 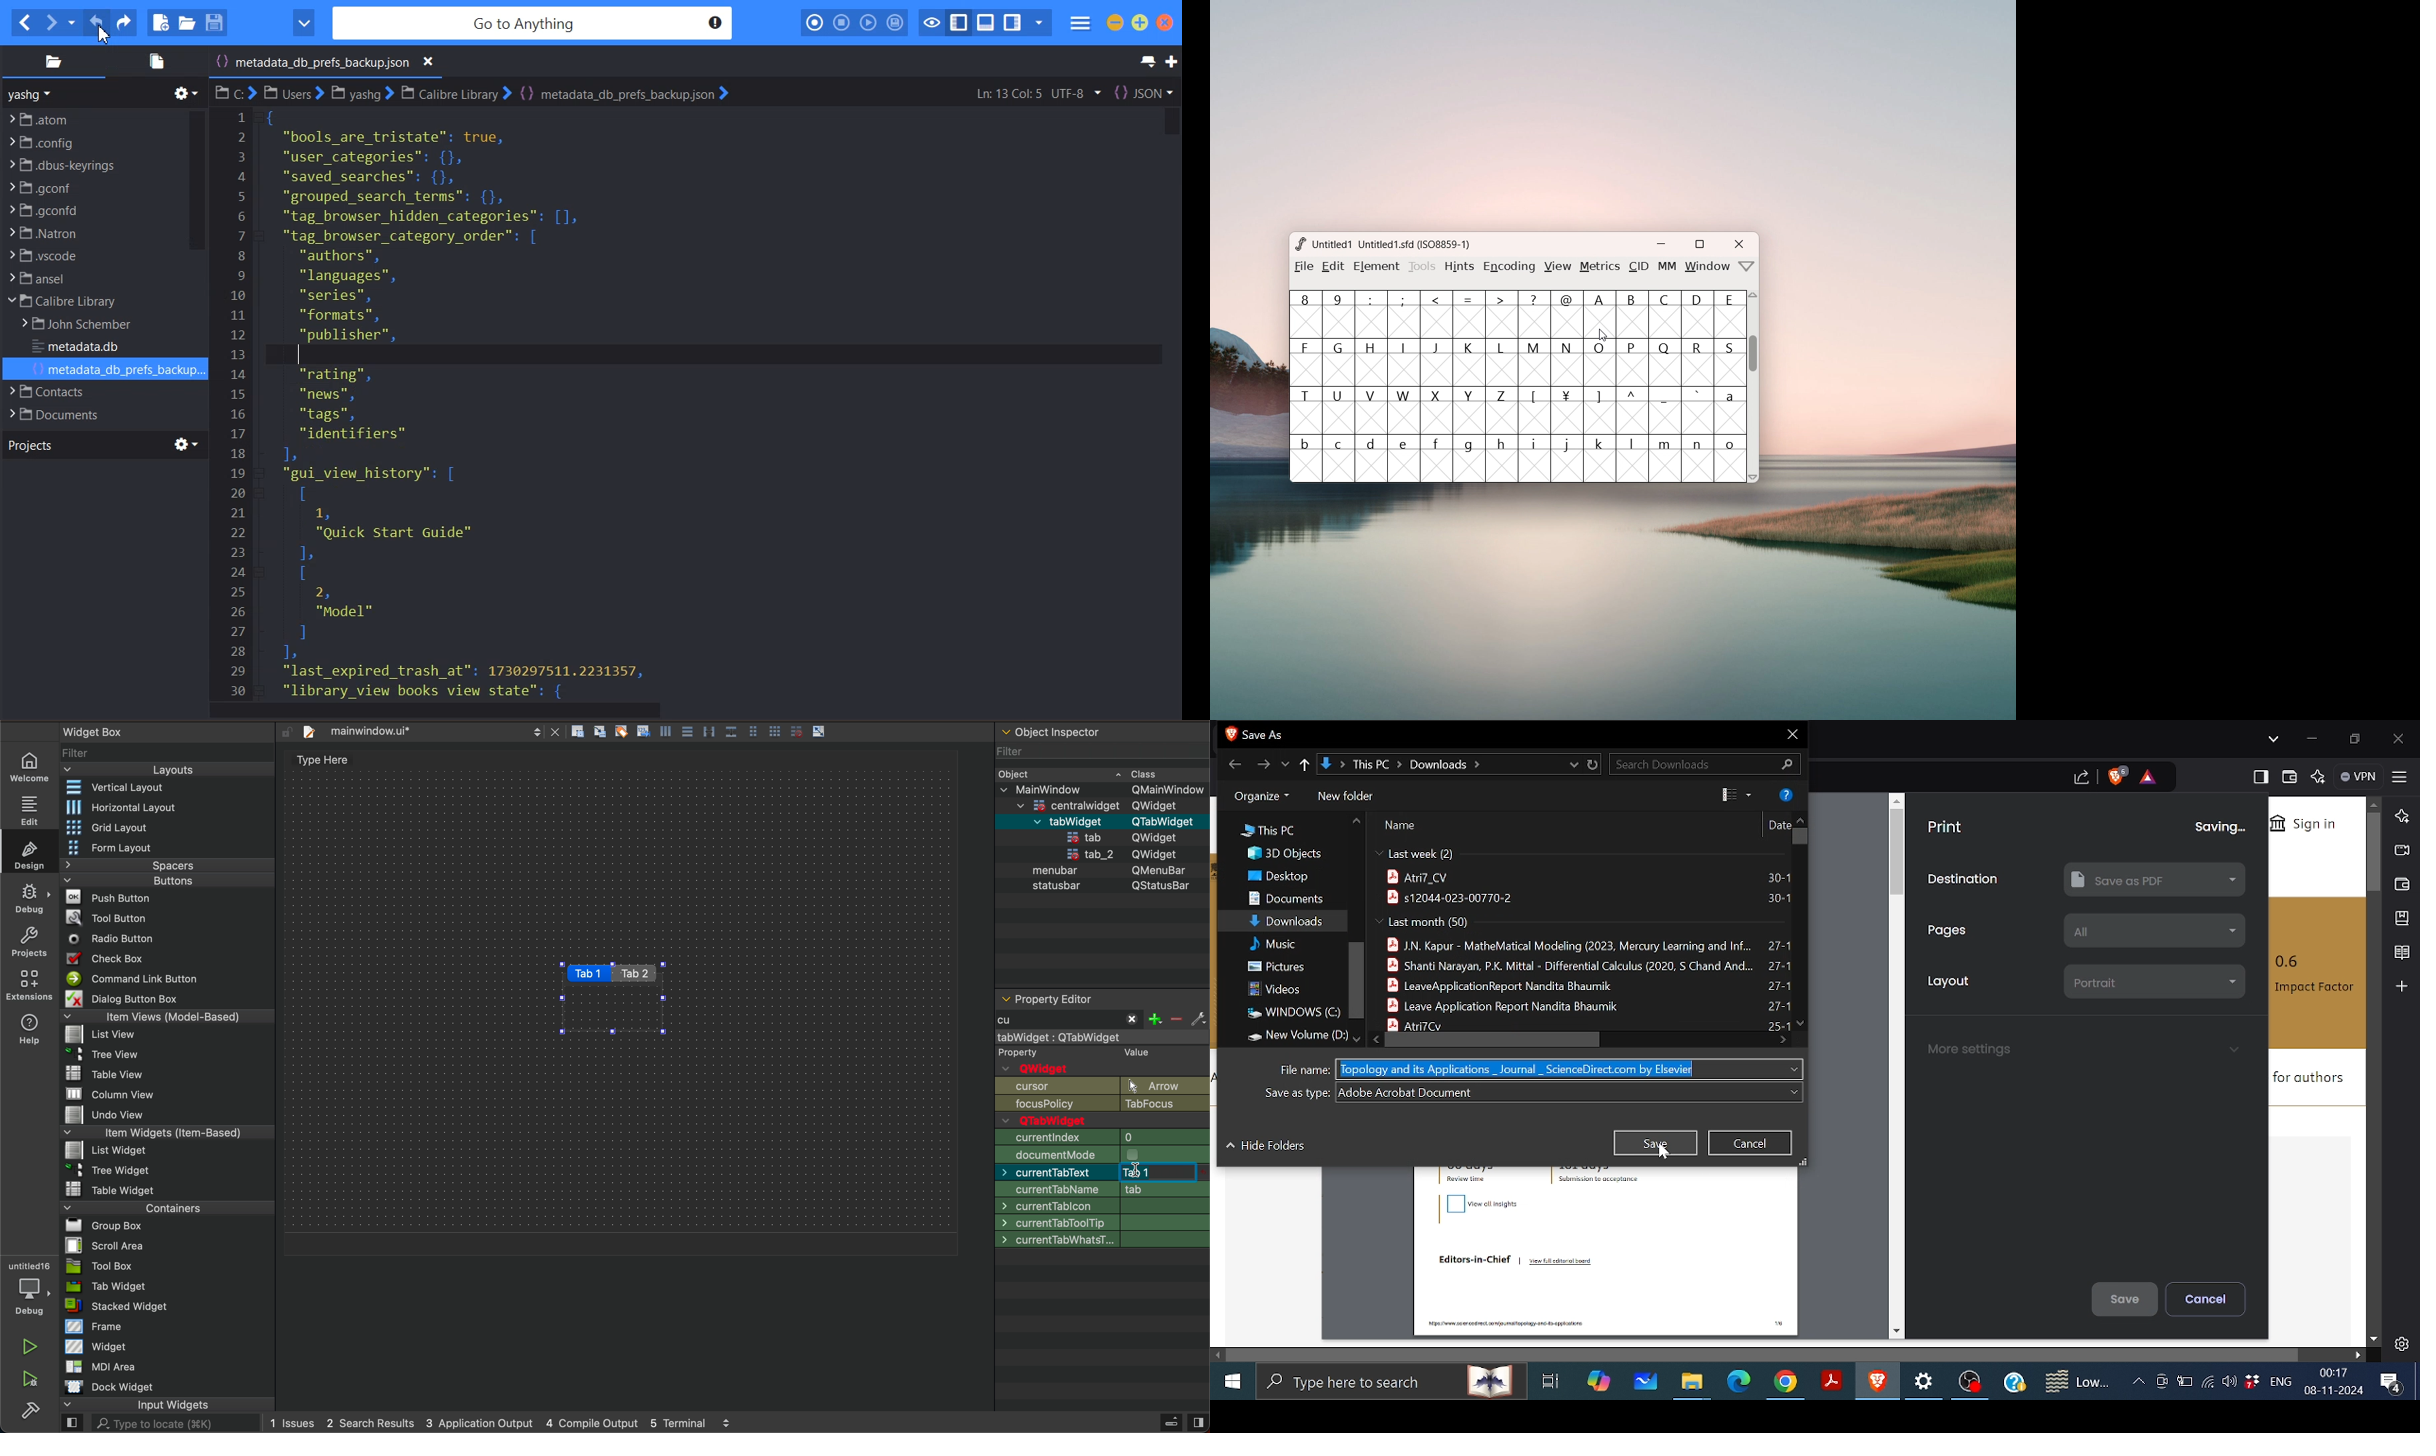 I want to click on X, so click(x=1437, y=411).